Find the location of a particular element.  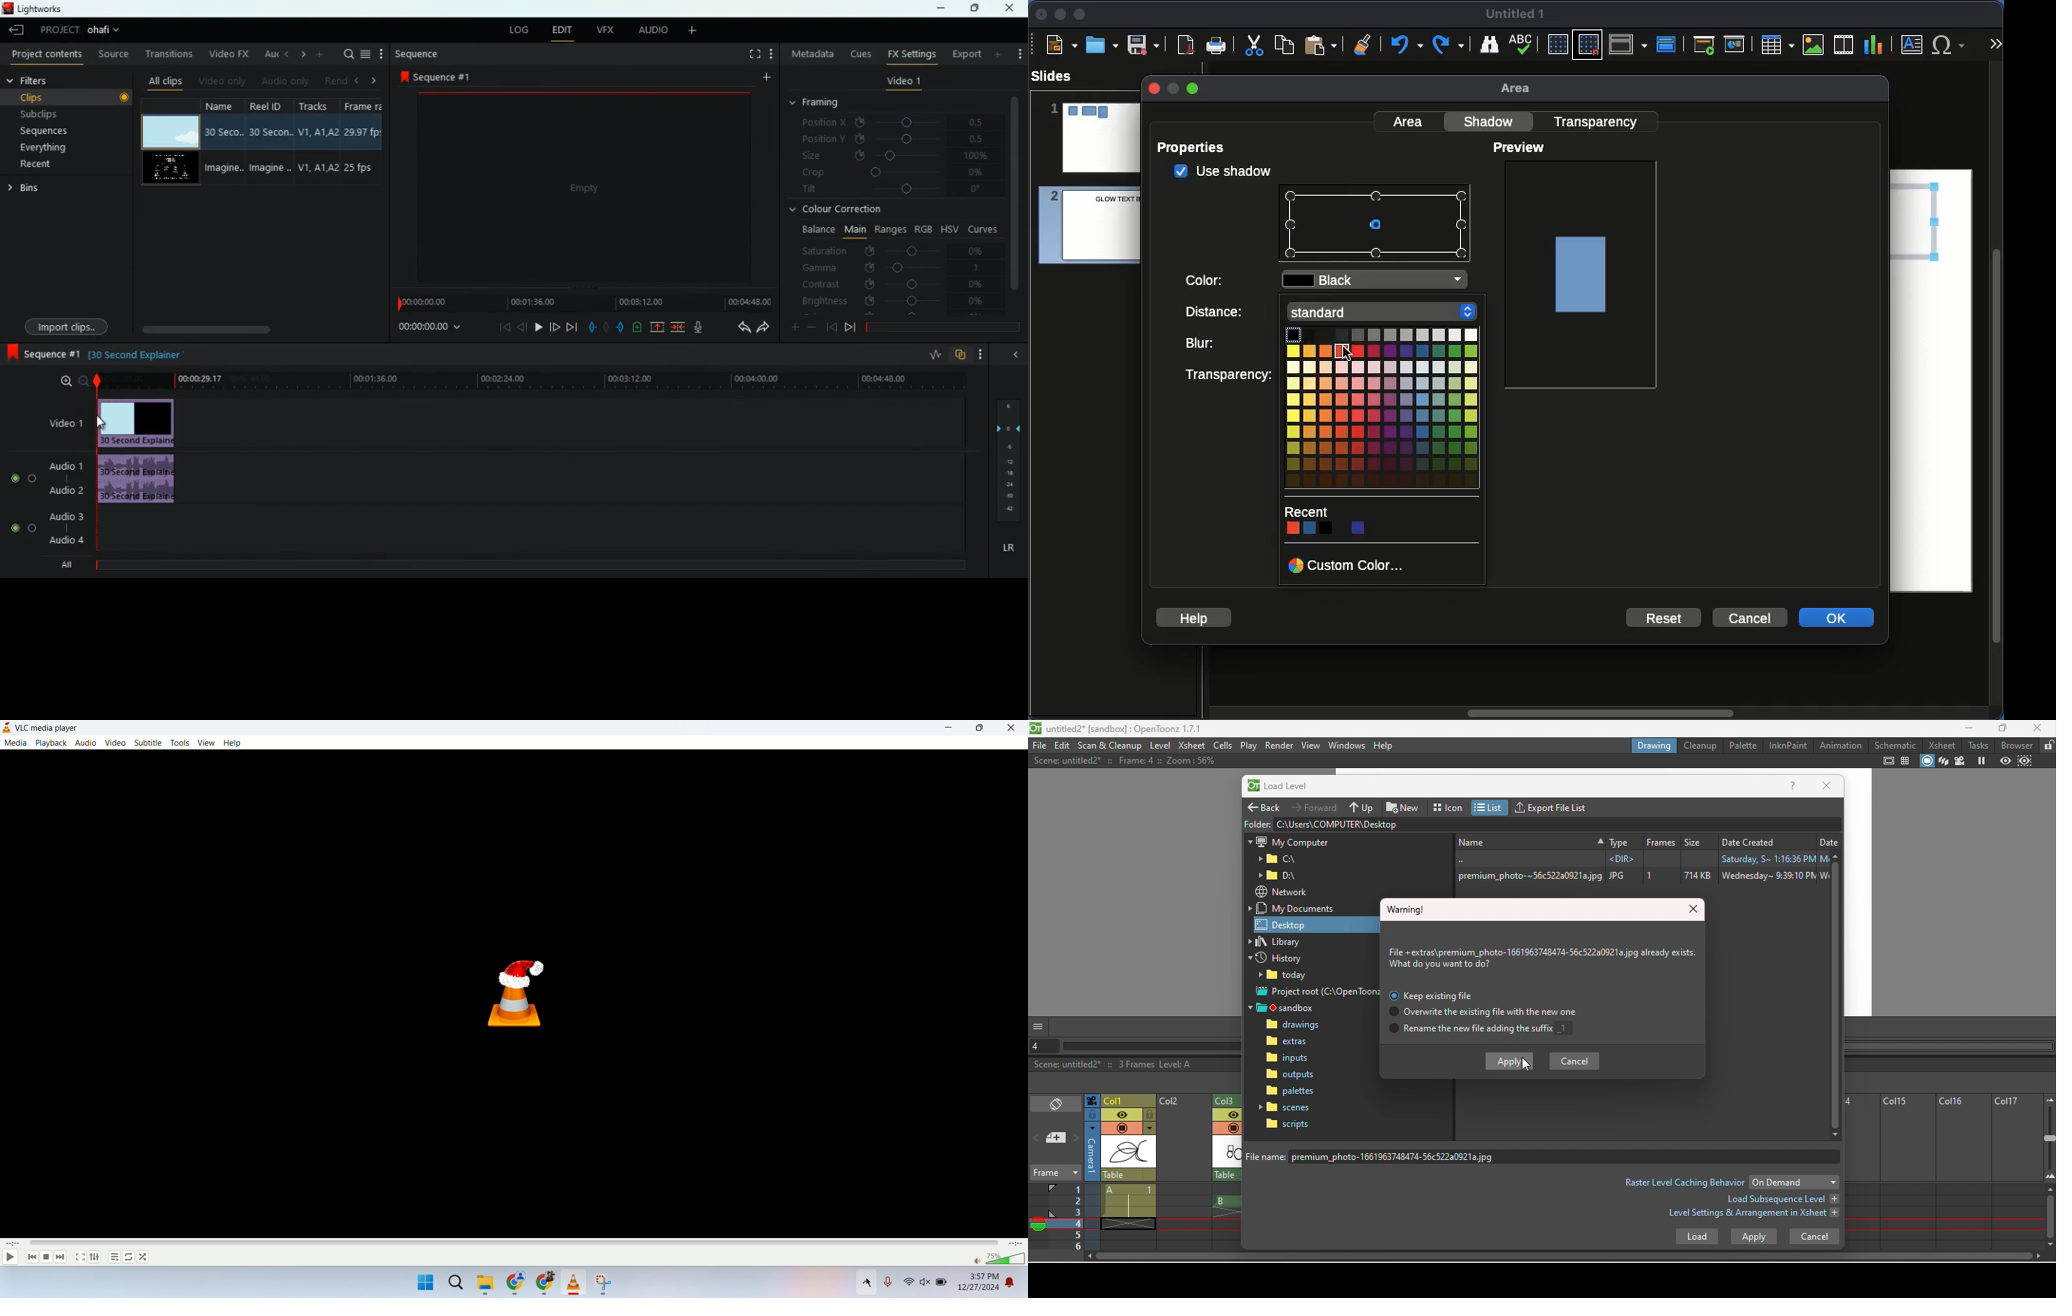

Colors is located at coordinates (1380, 410).